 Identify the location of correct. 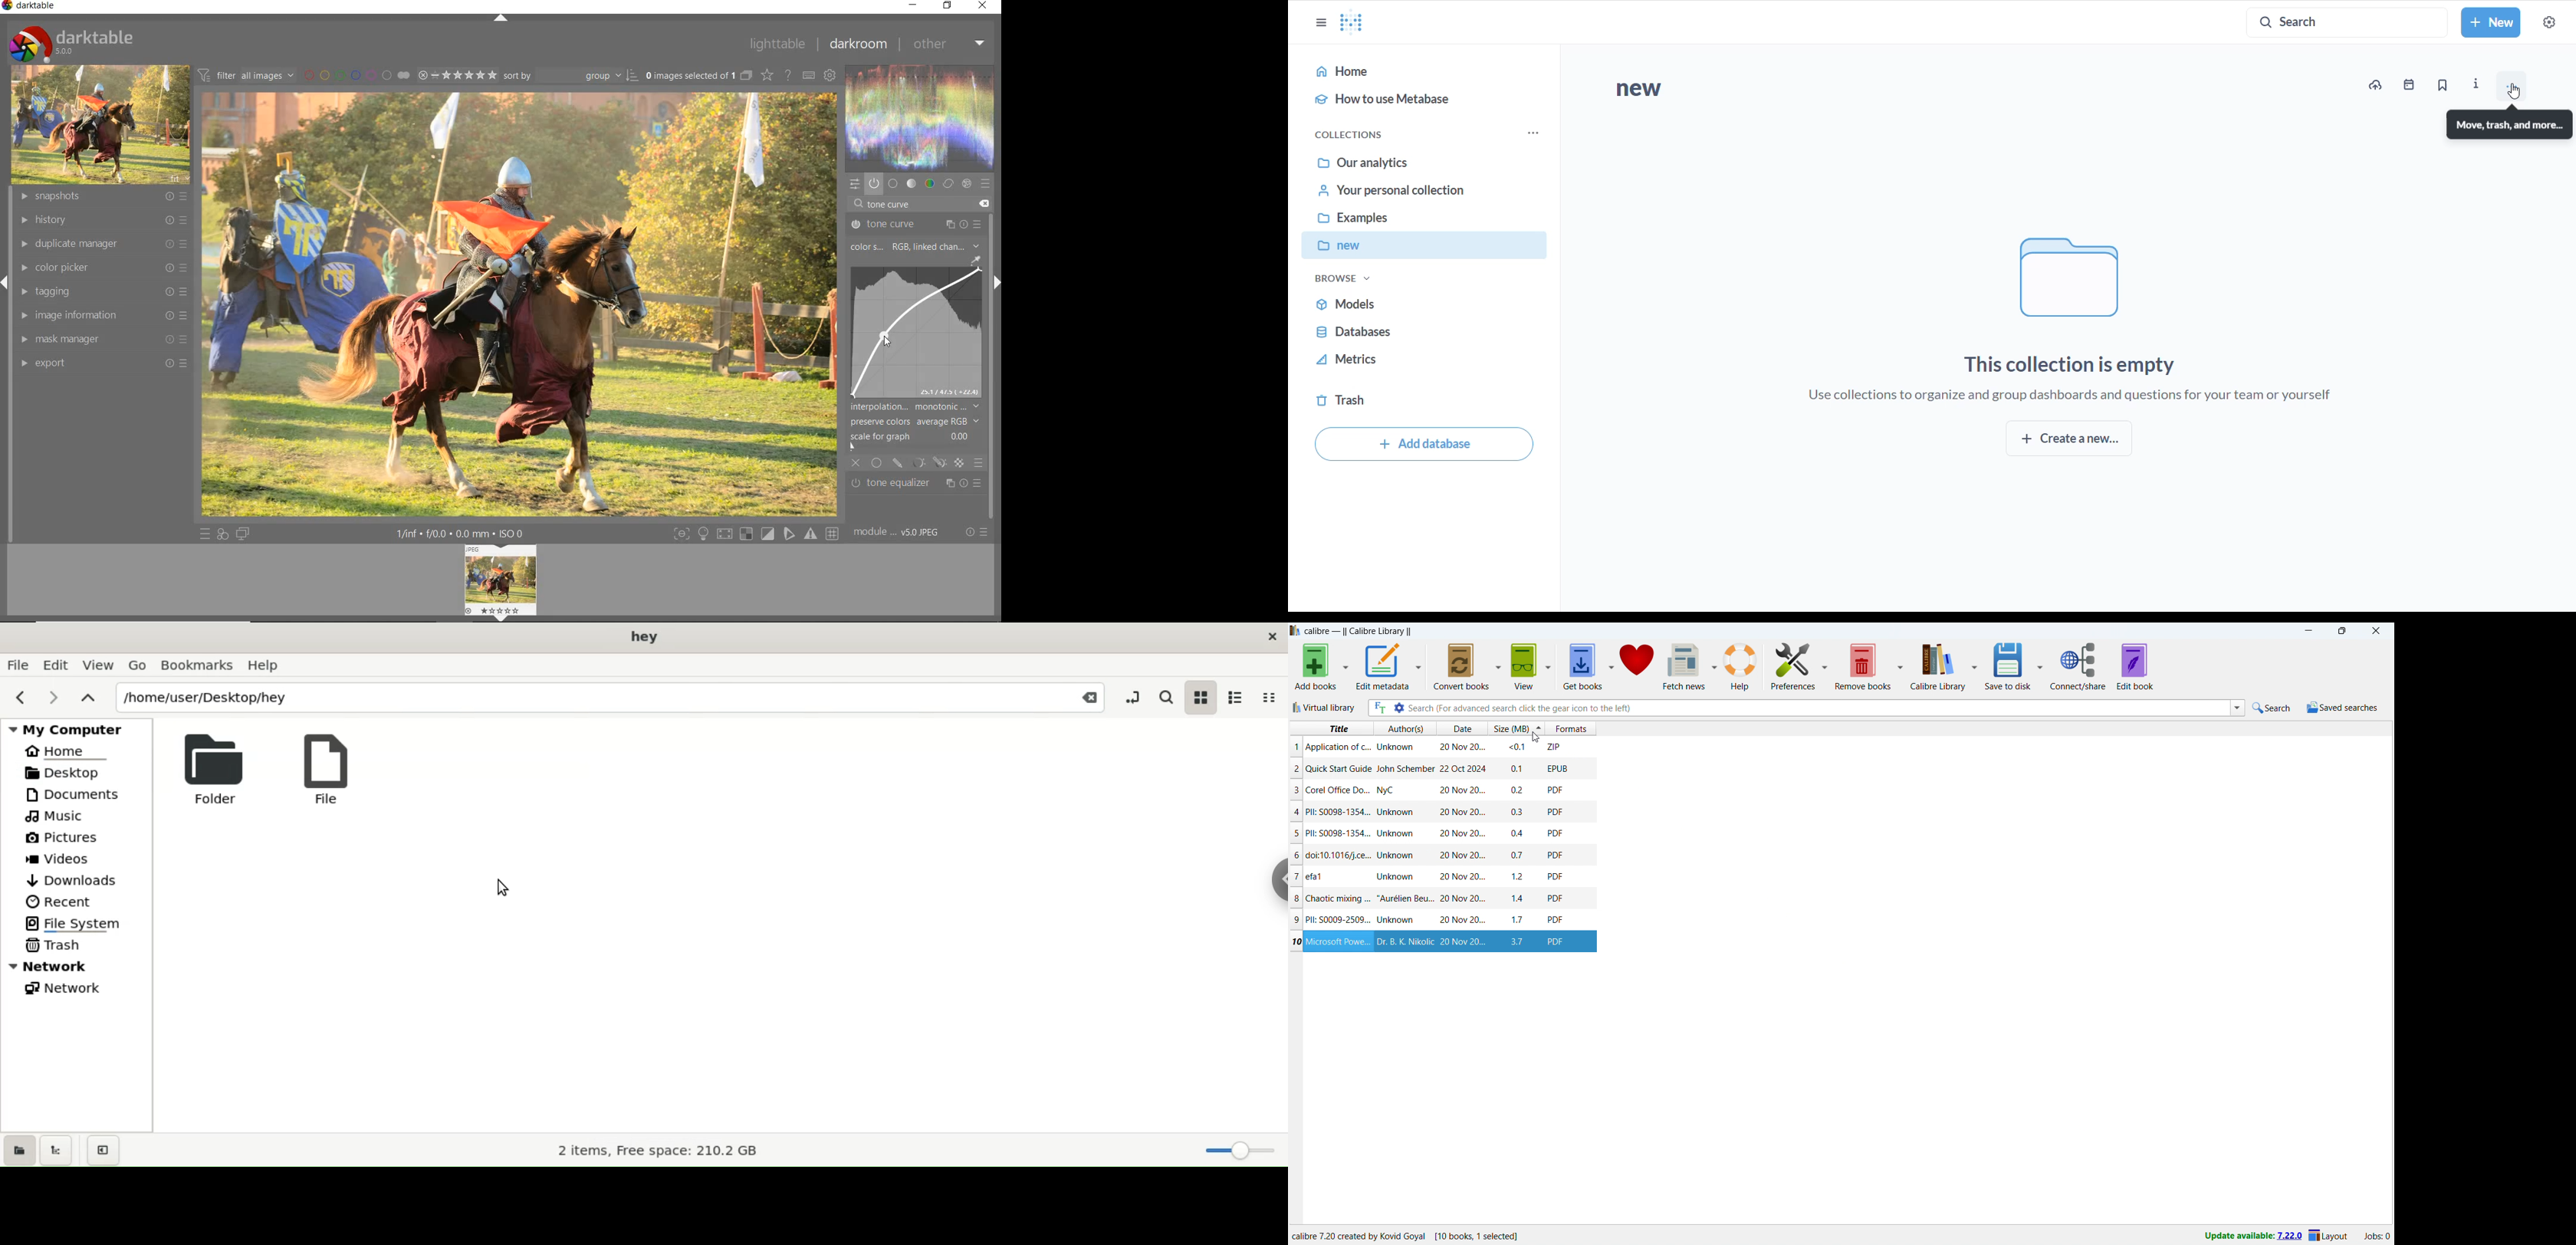
(949, 184).